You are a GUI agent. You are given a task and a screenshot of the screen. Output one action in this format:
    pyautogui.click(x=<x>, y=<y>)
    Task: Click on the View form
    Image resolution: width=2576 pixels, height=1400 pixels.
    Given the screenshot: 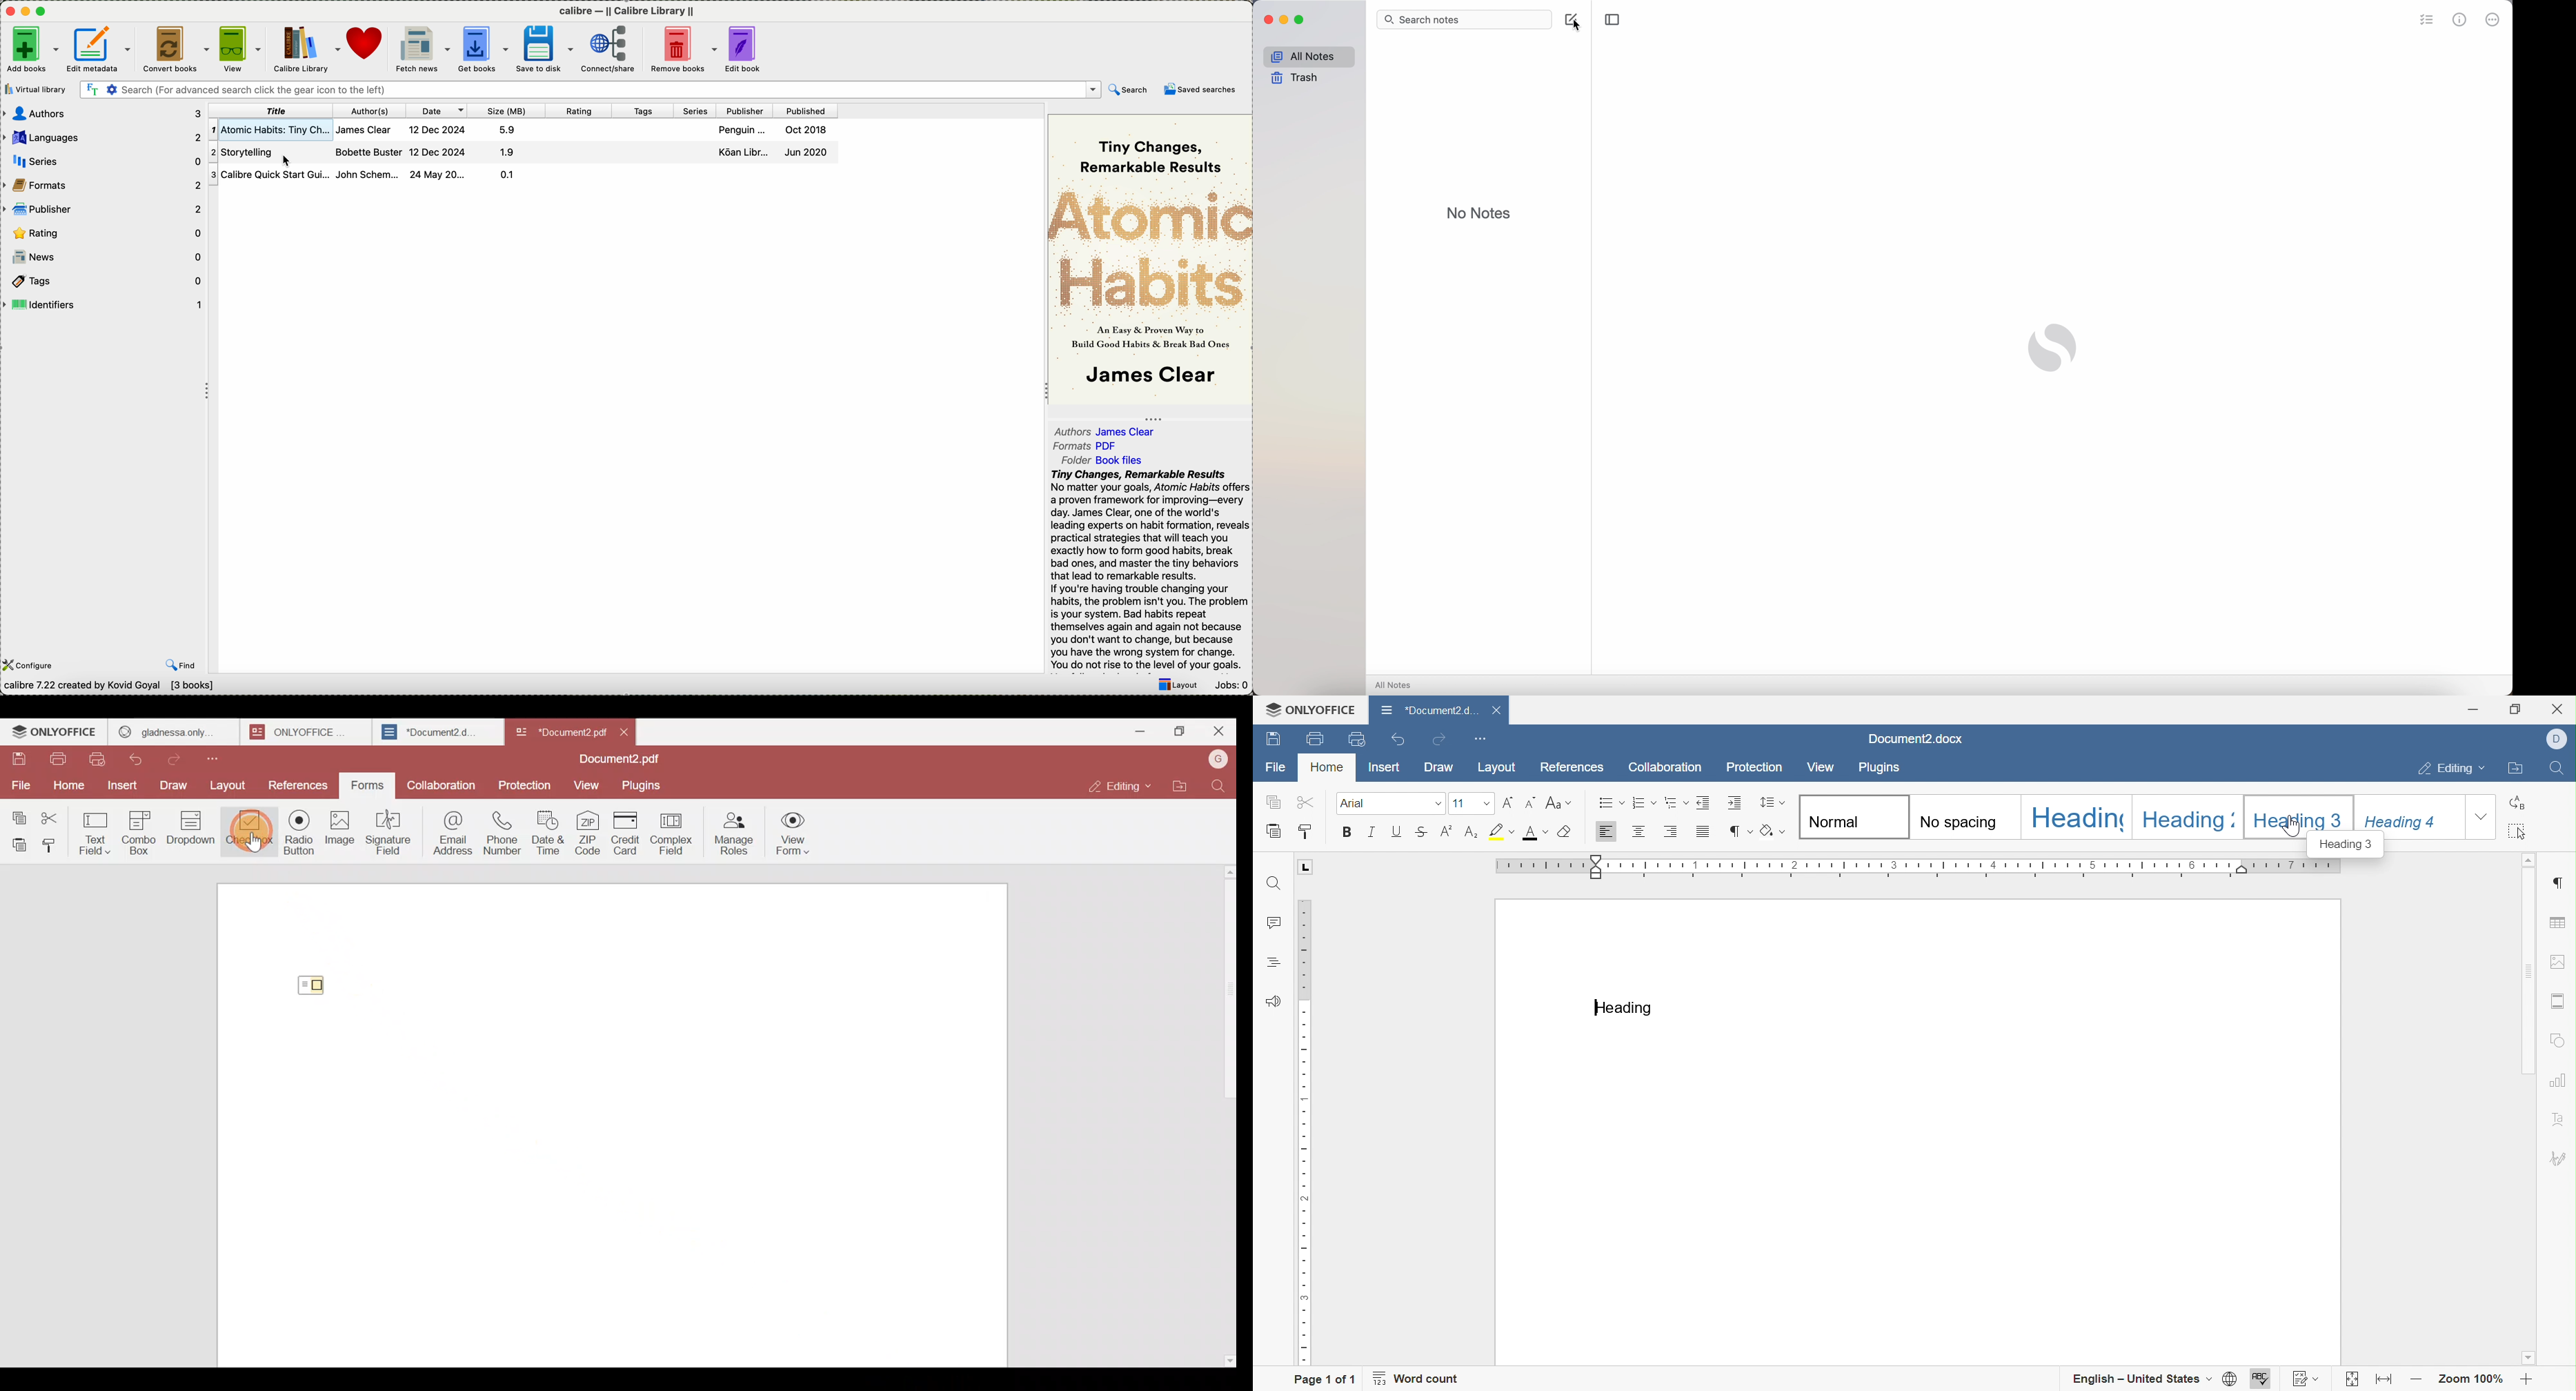 What is the action you would take?
    pyautogui.click(x=795, y=834)
    